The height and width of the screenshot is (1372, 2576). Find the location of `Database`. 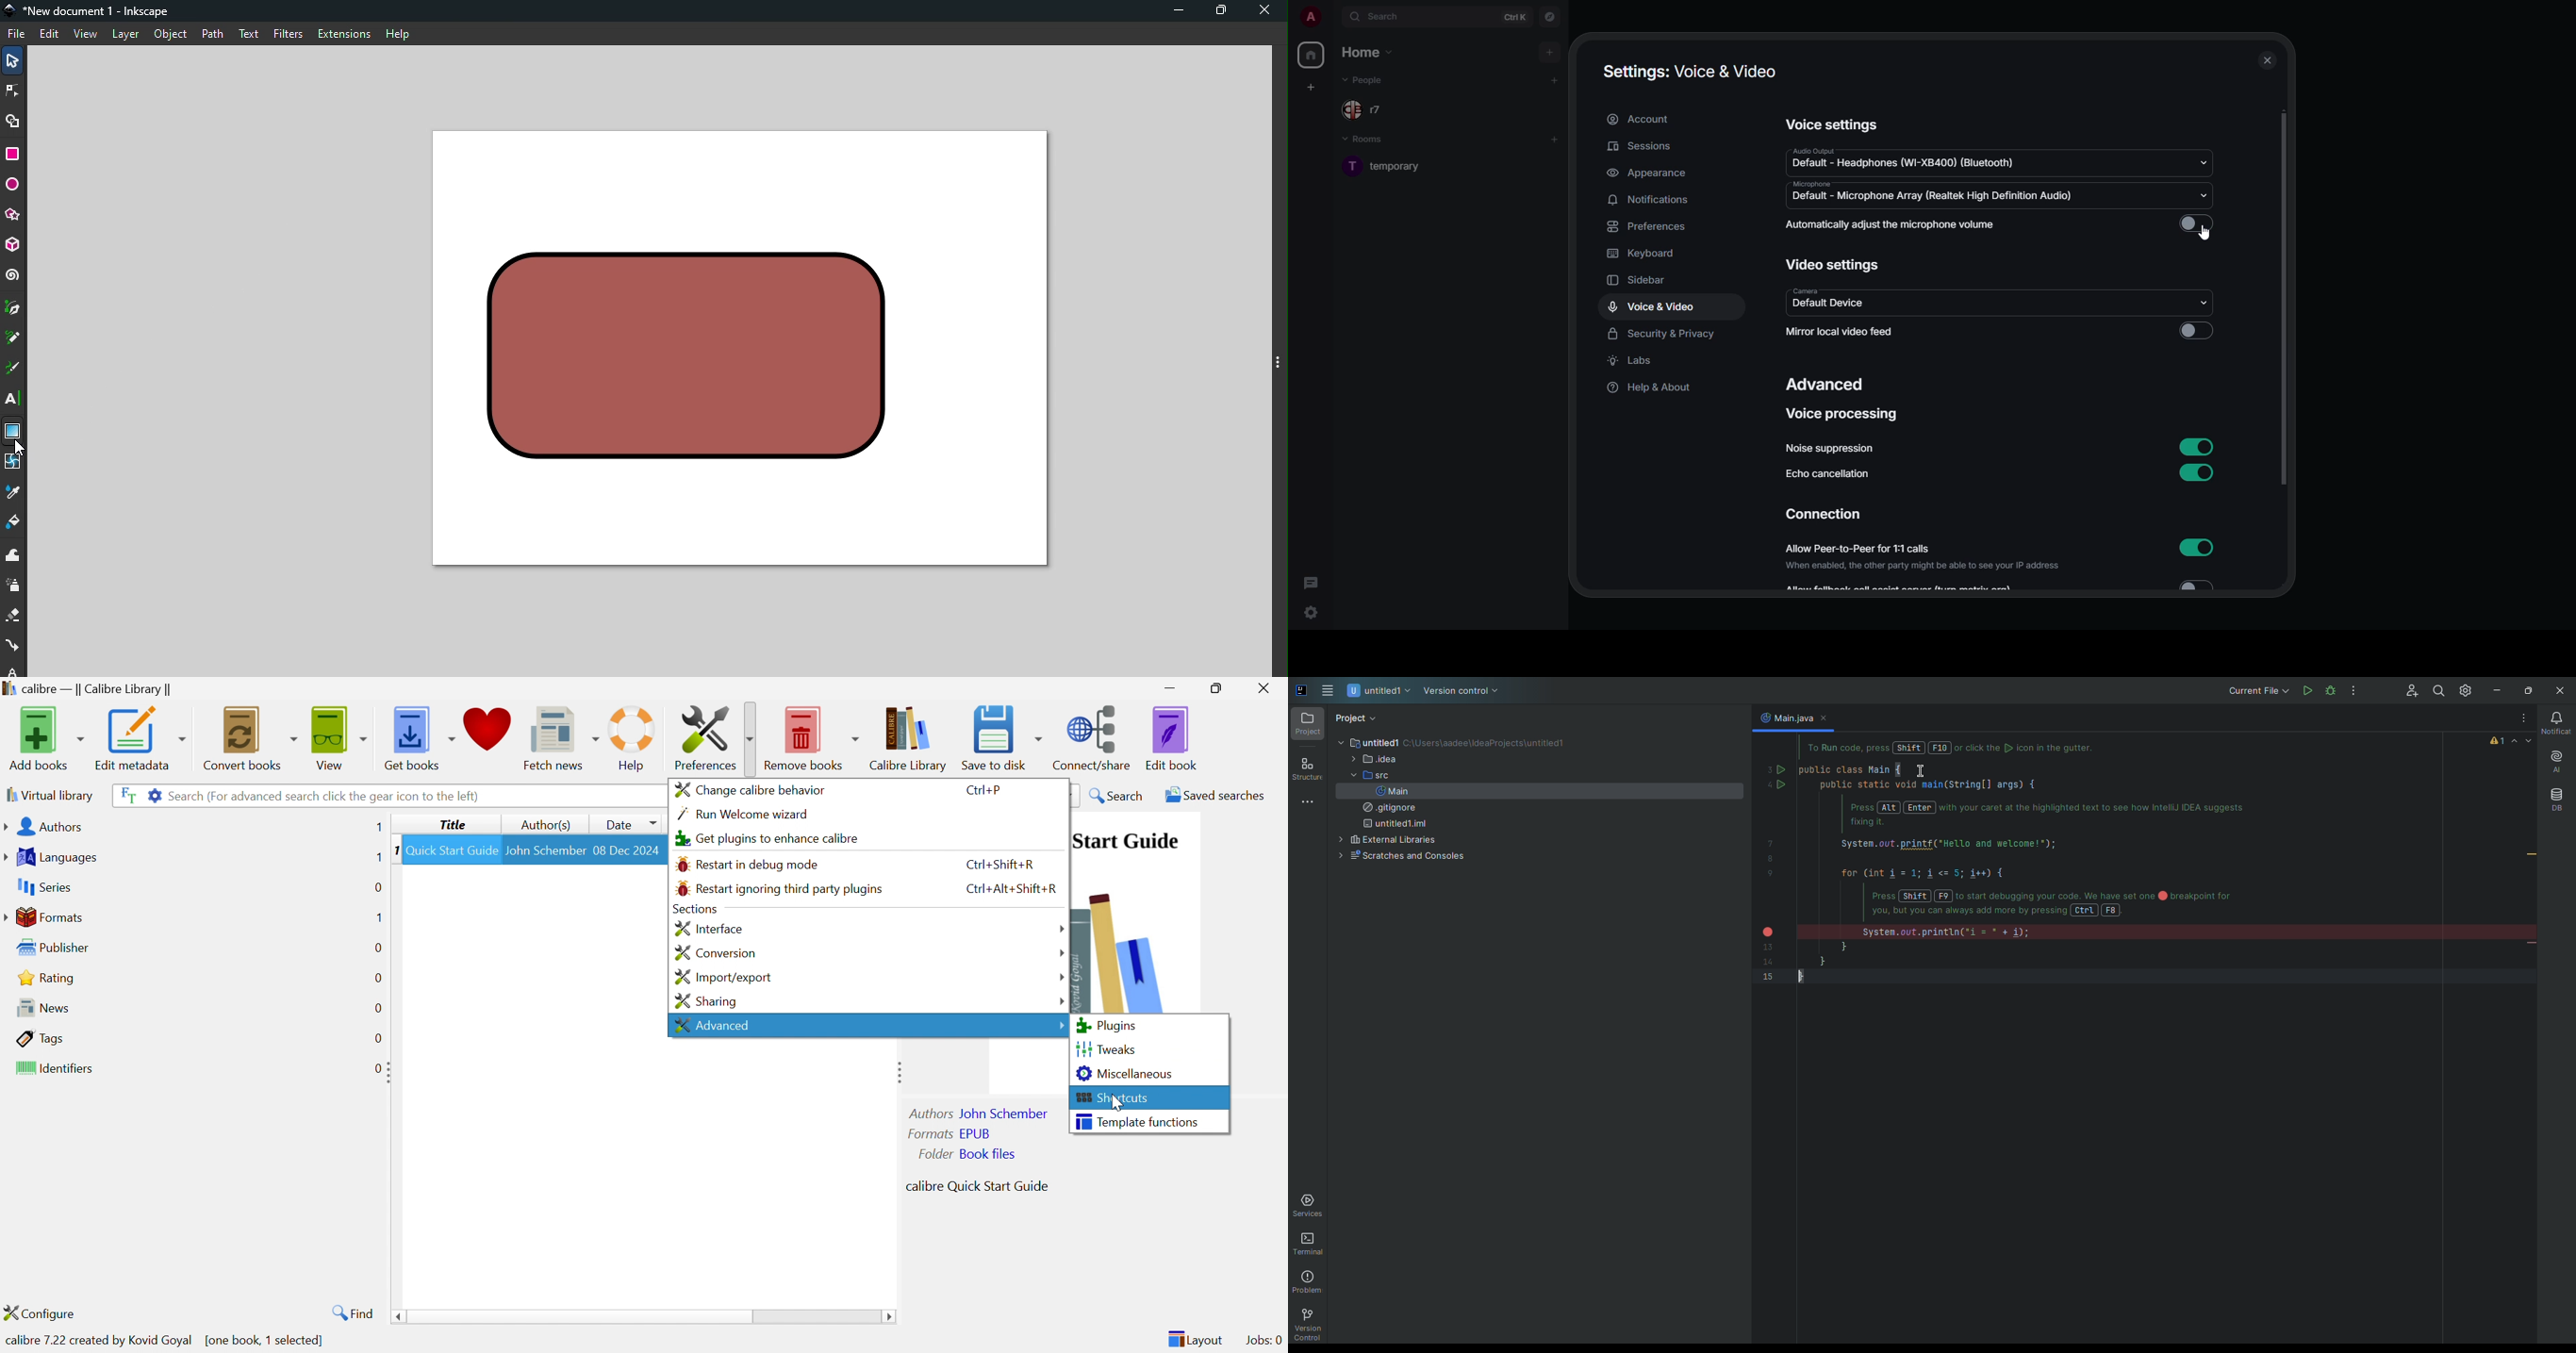

Database is located at coordinates (2556, 800).